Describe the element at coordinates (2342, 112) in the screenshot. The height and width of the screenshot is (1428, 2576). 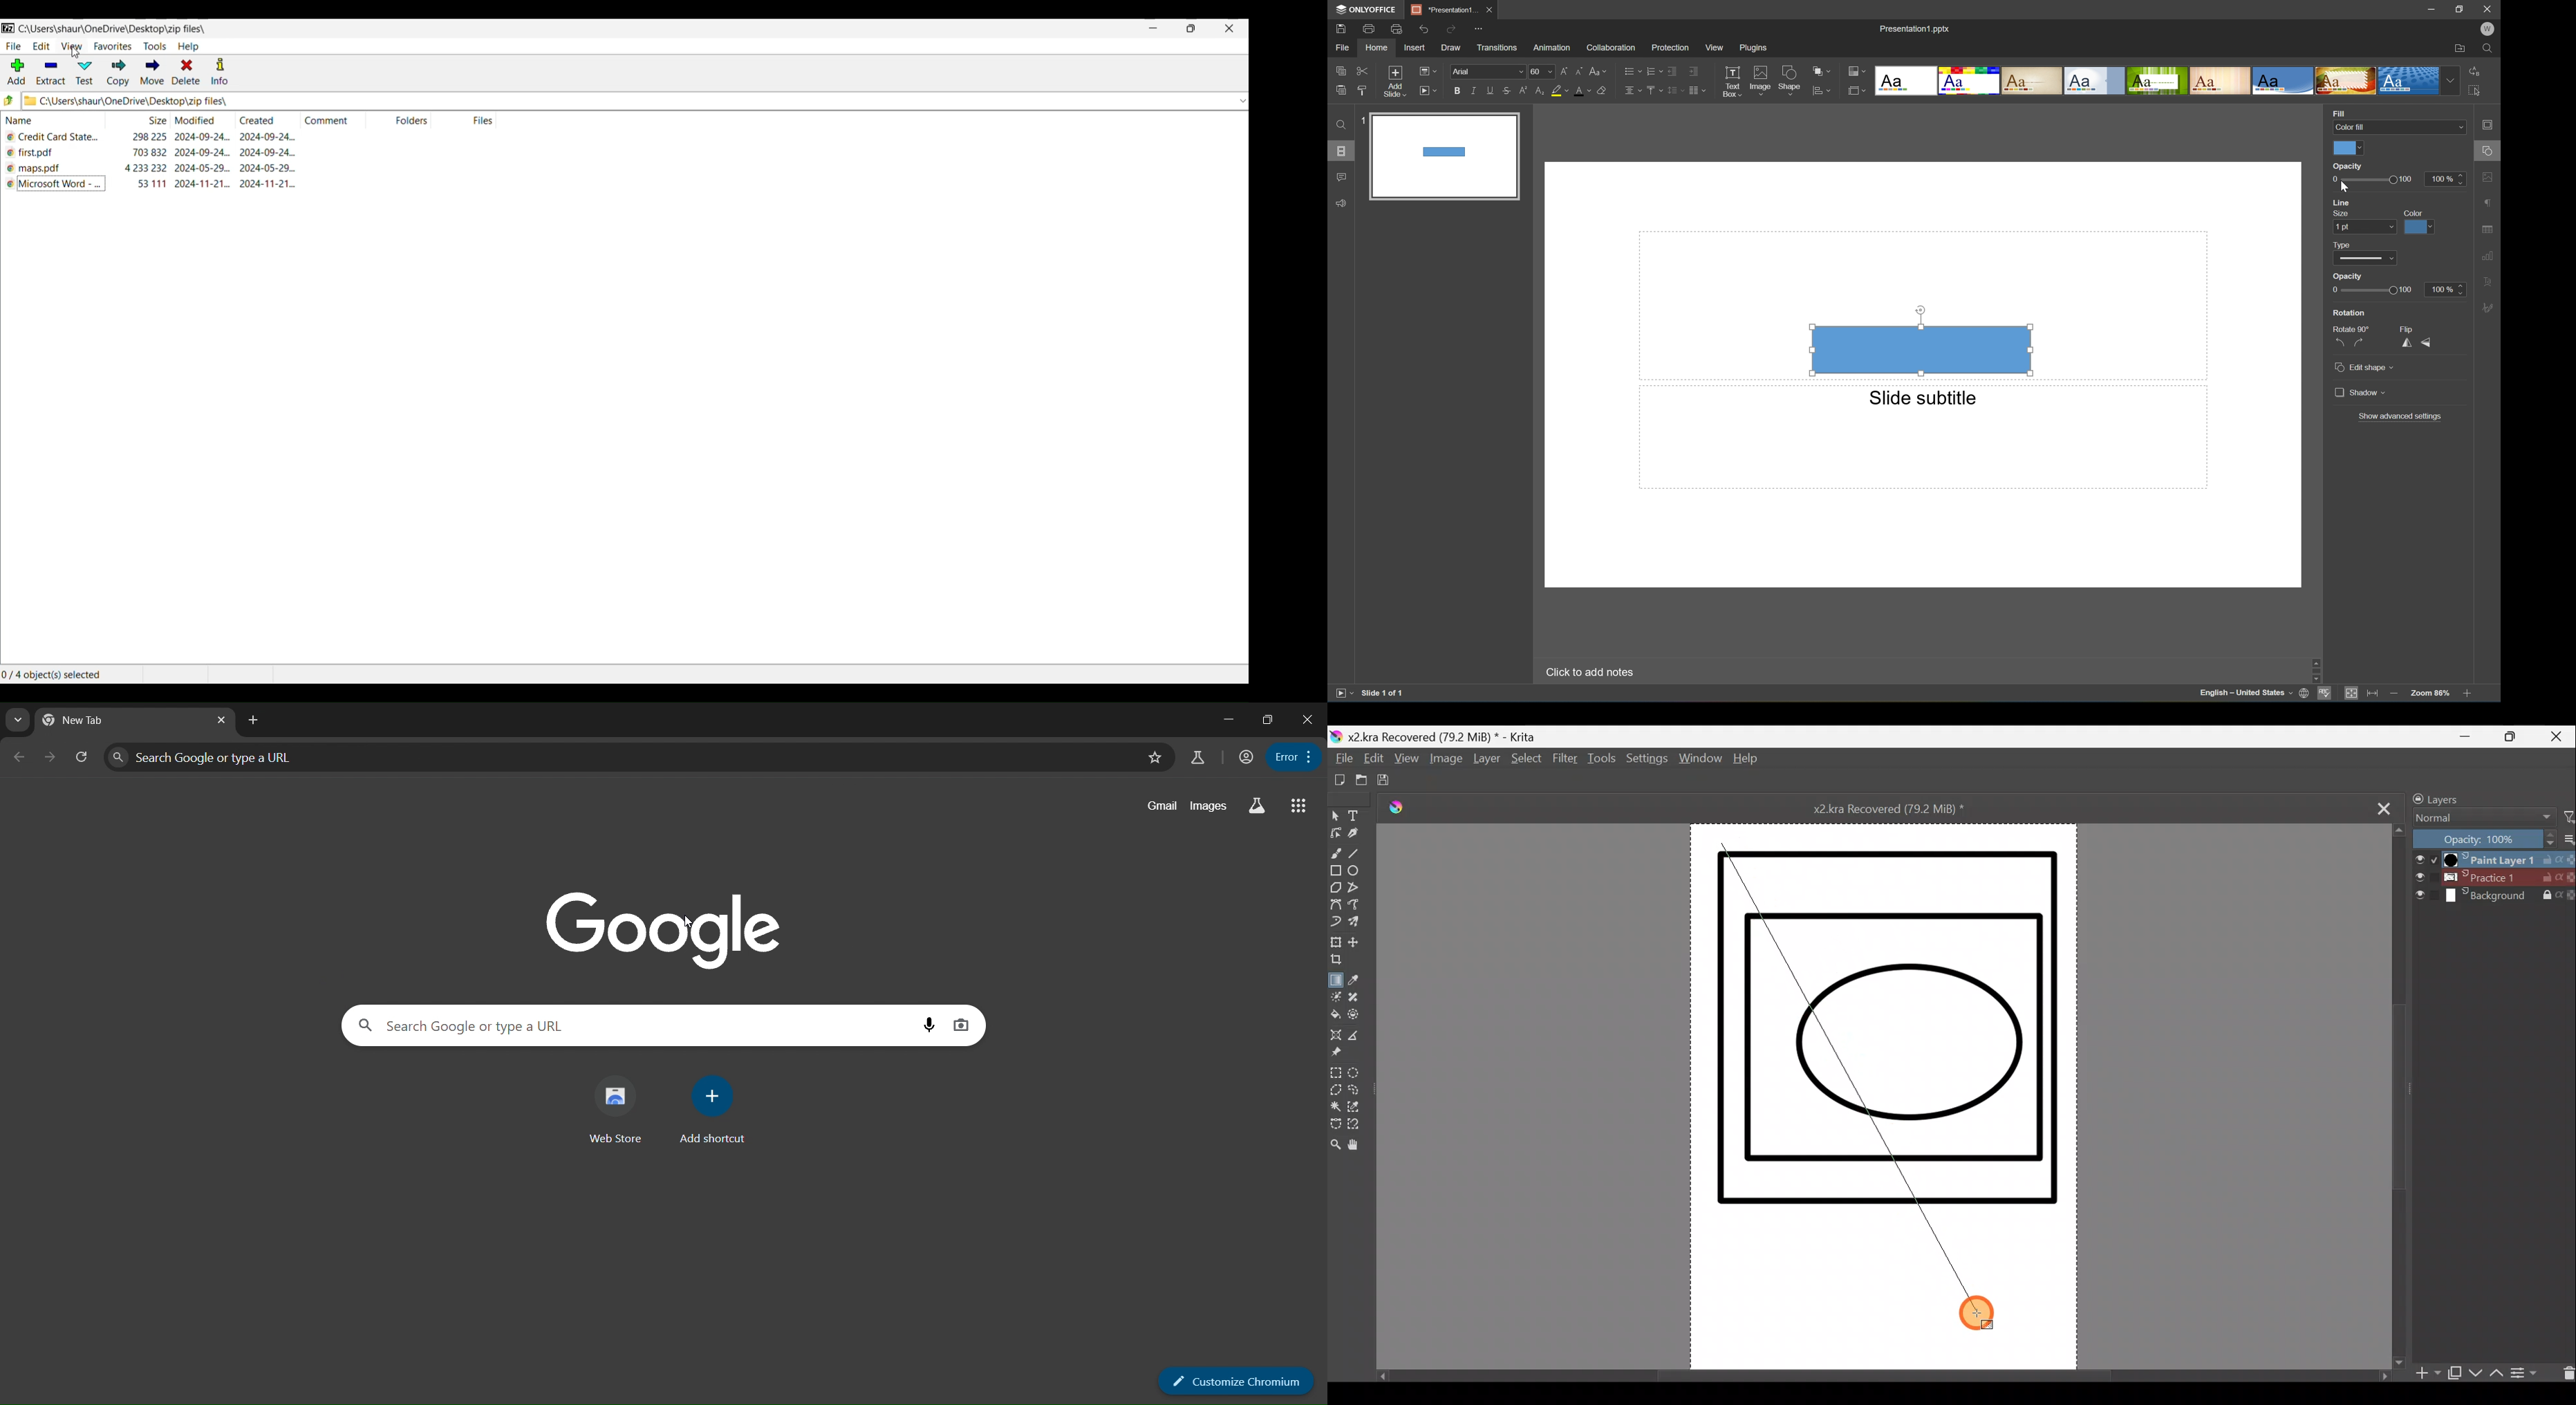
I see `Fill` at that location.